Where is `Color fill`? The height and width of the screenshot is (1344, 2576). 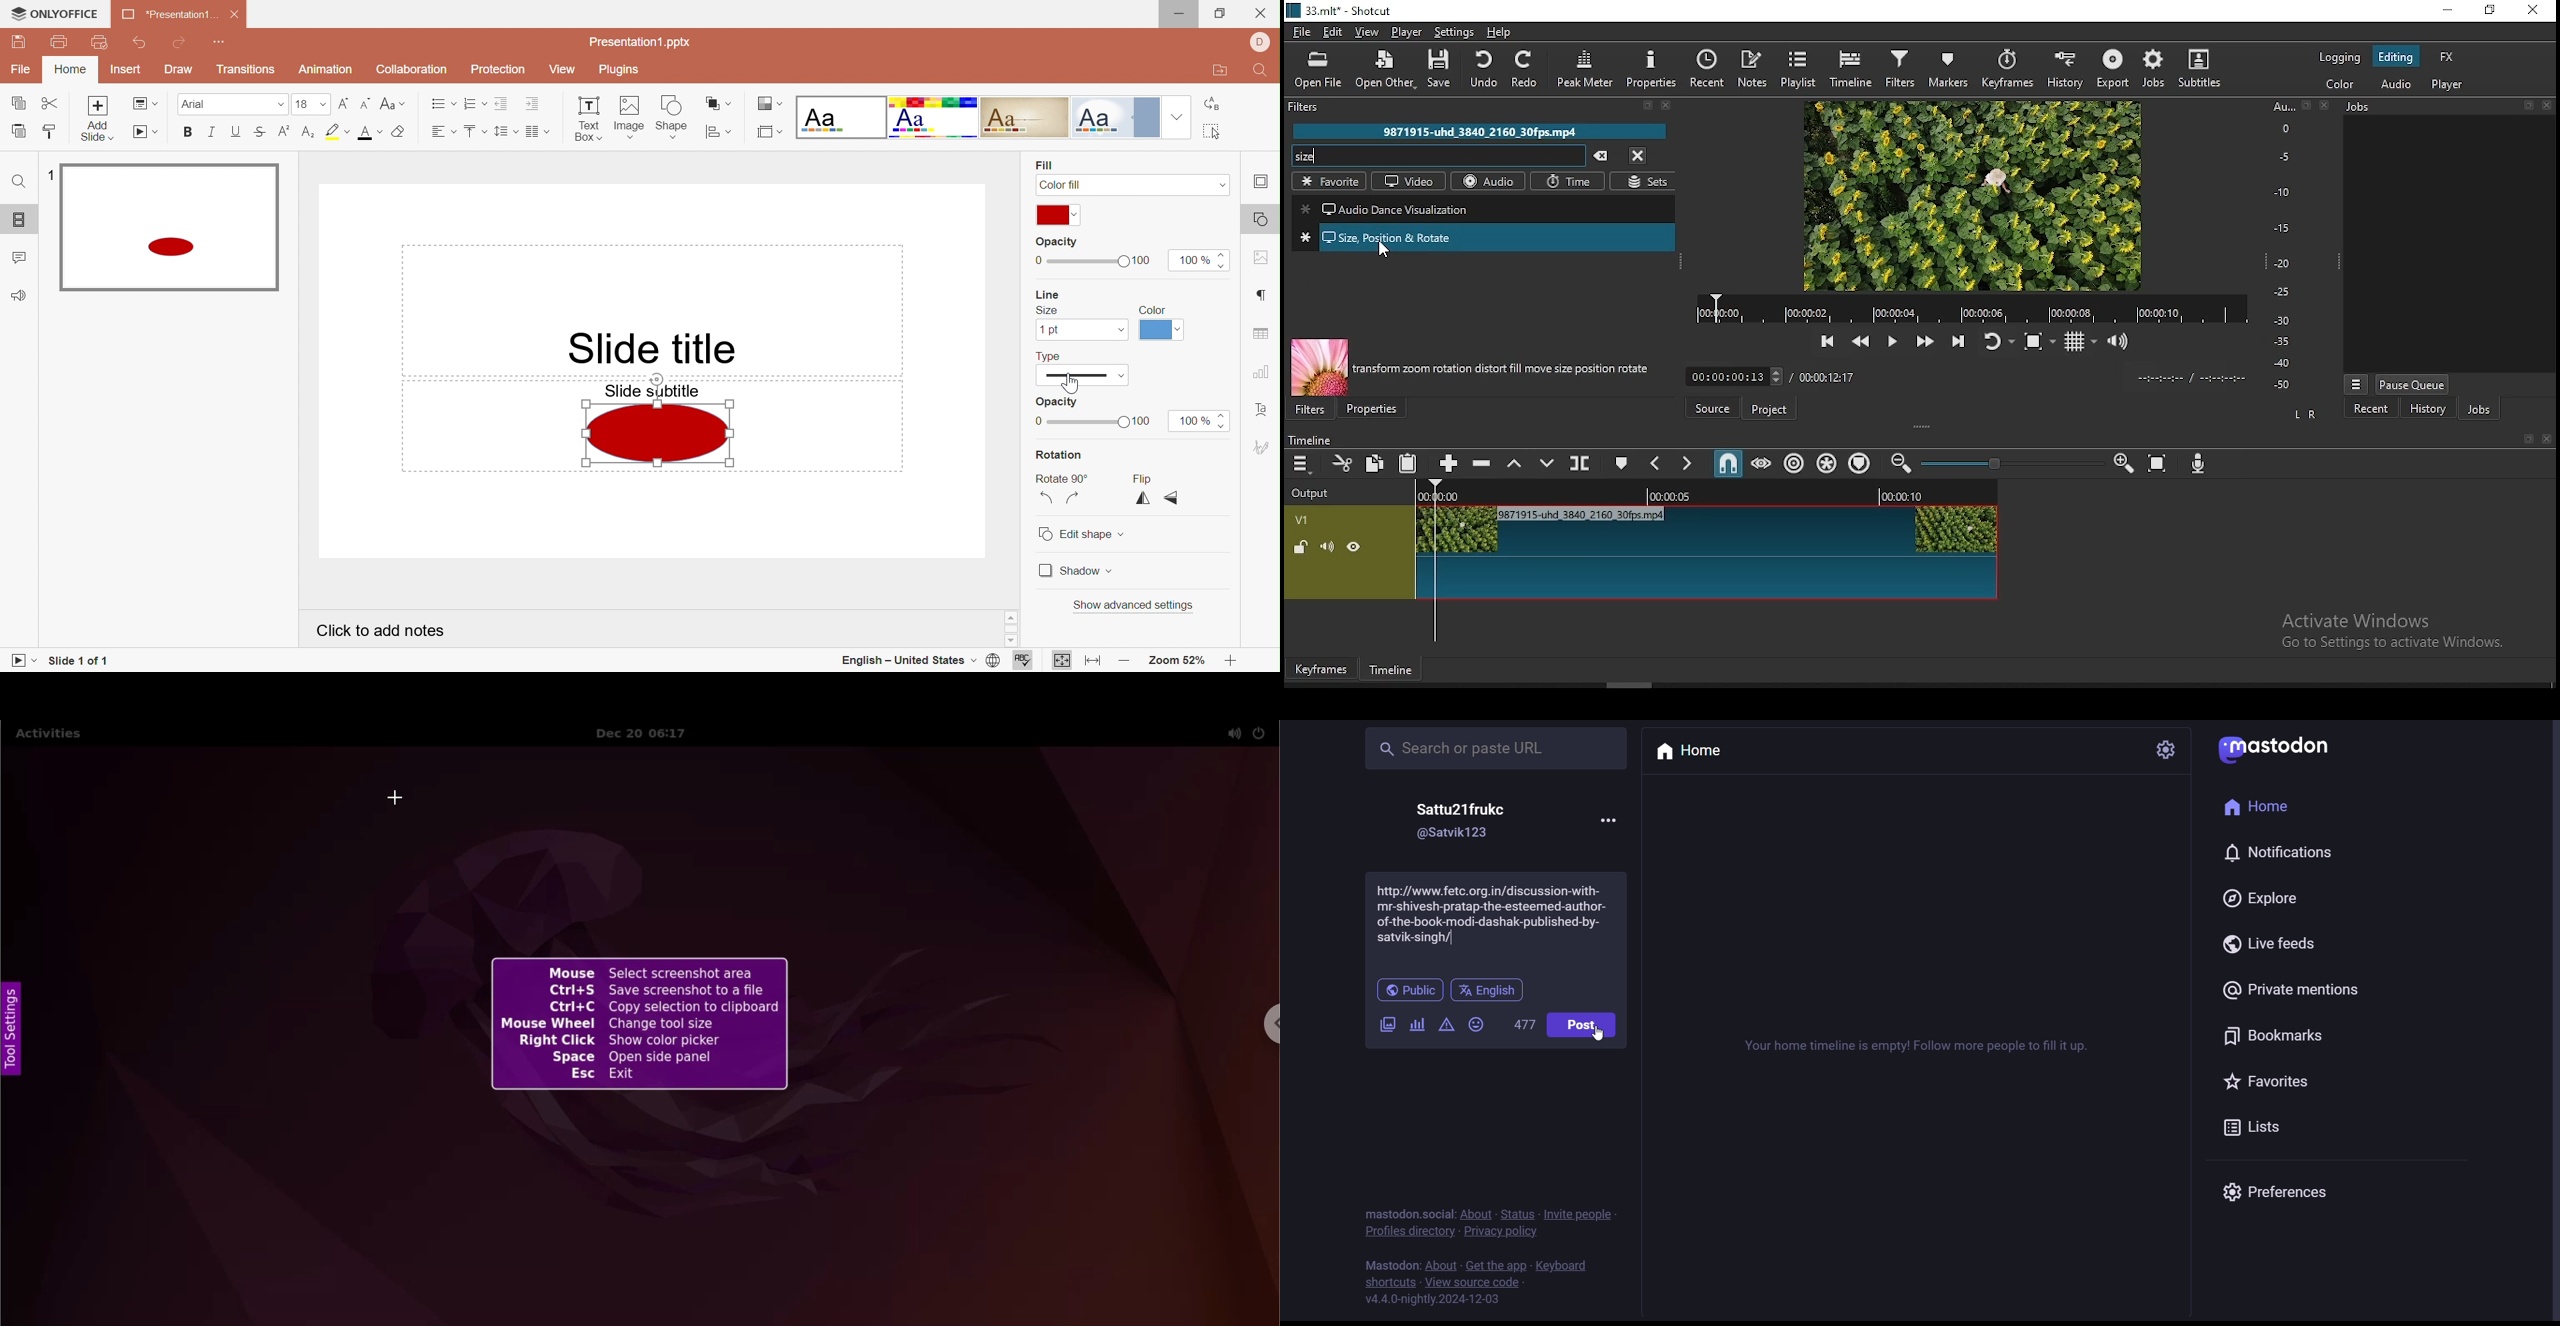 Color fill is located at coordinates (1132, 186).